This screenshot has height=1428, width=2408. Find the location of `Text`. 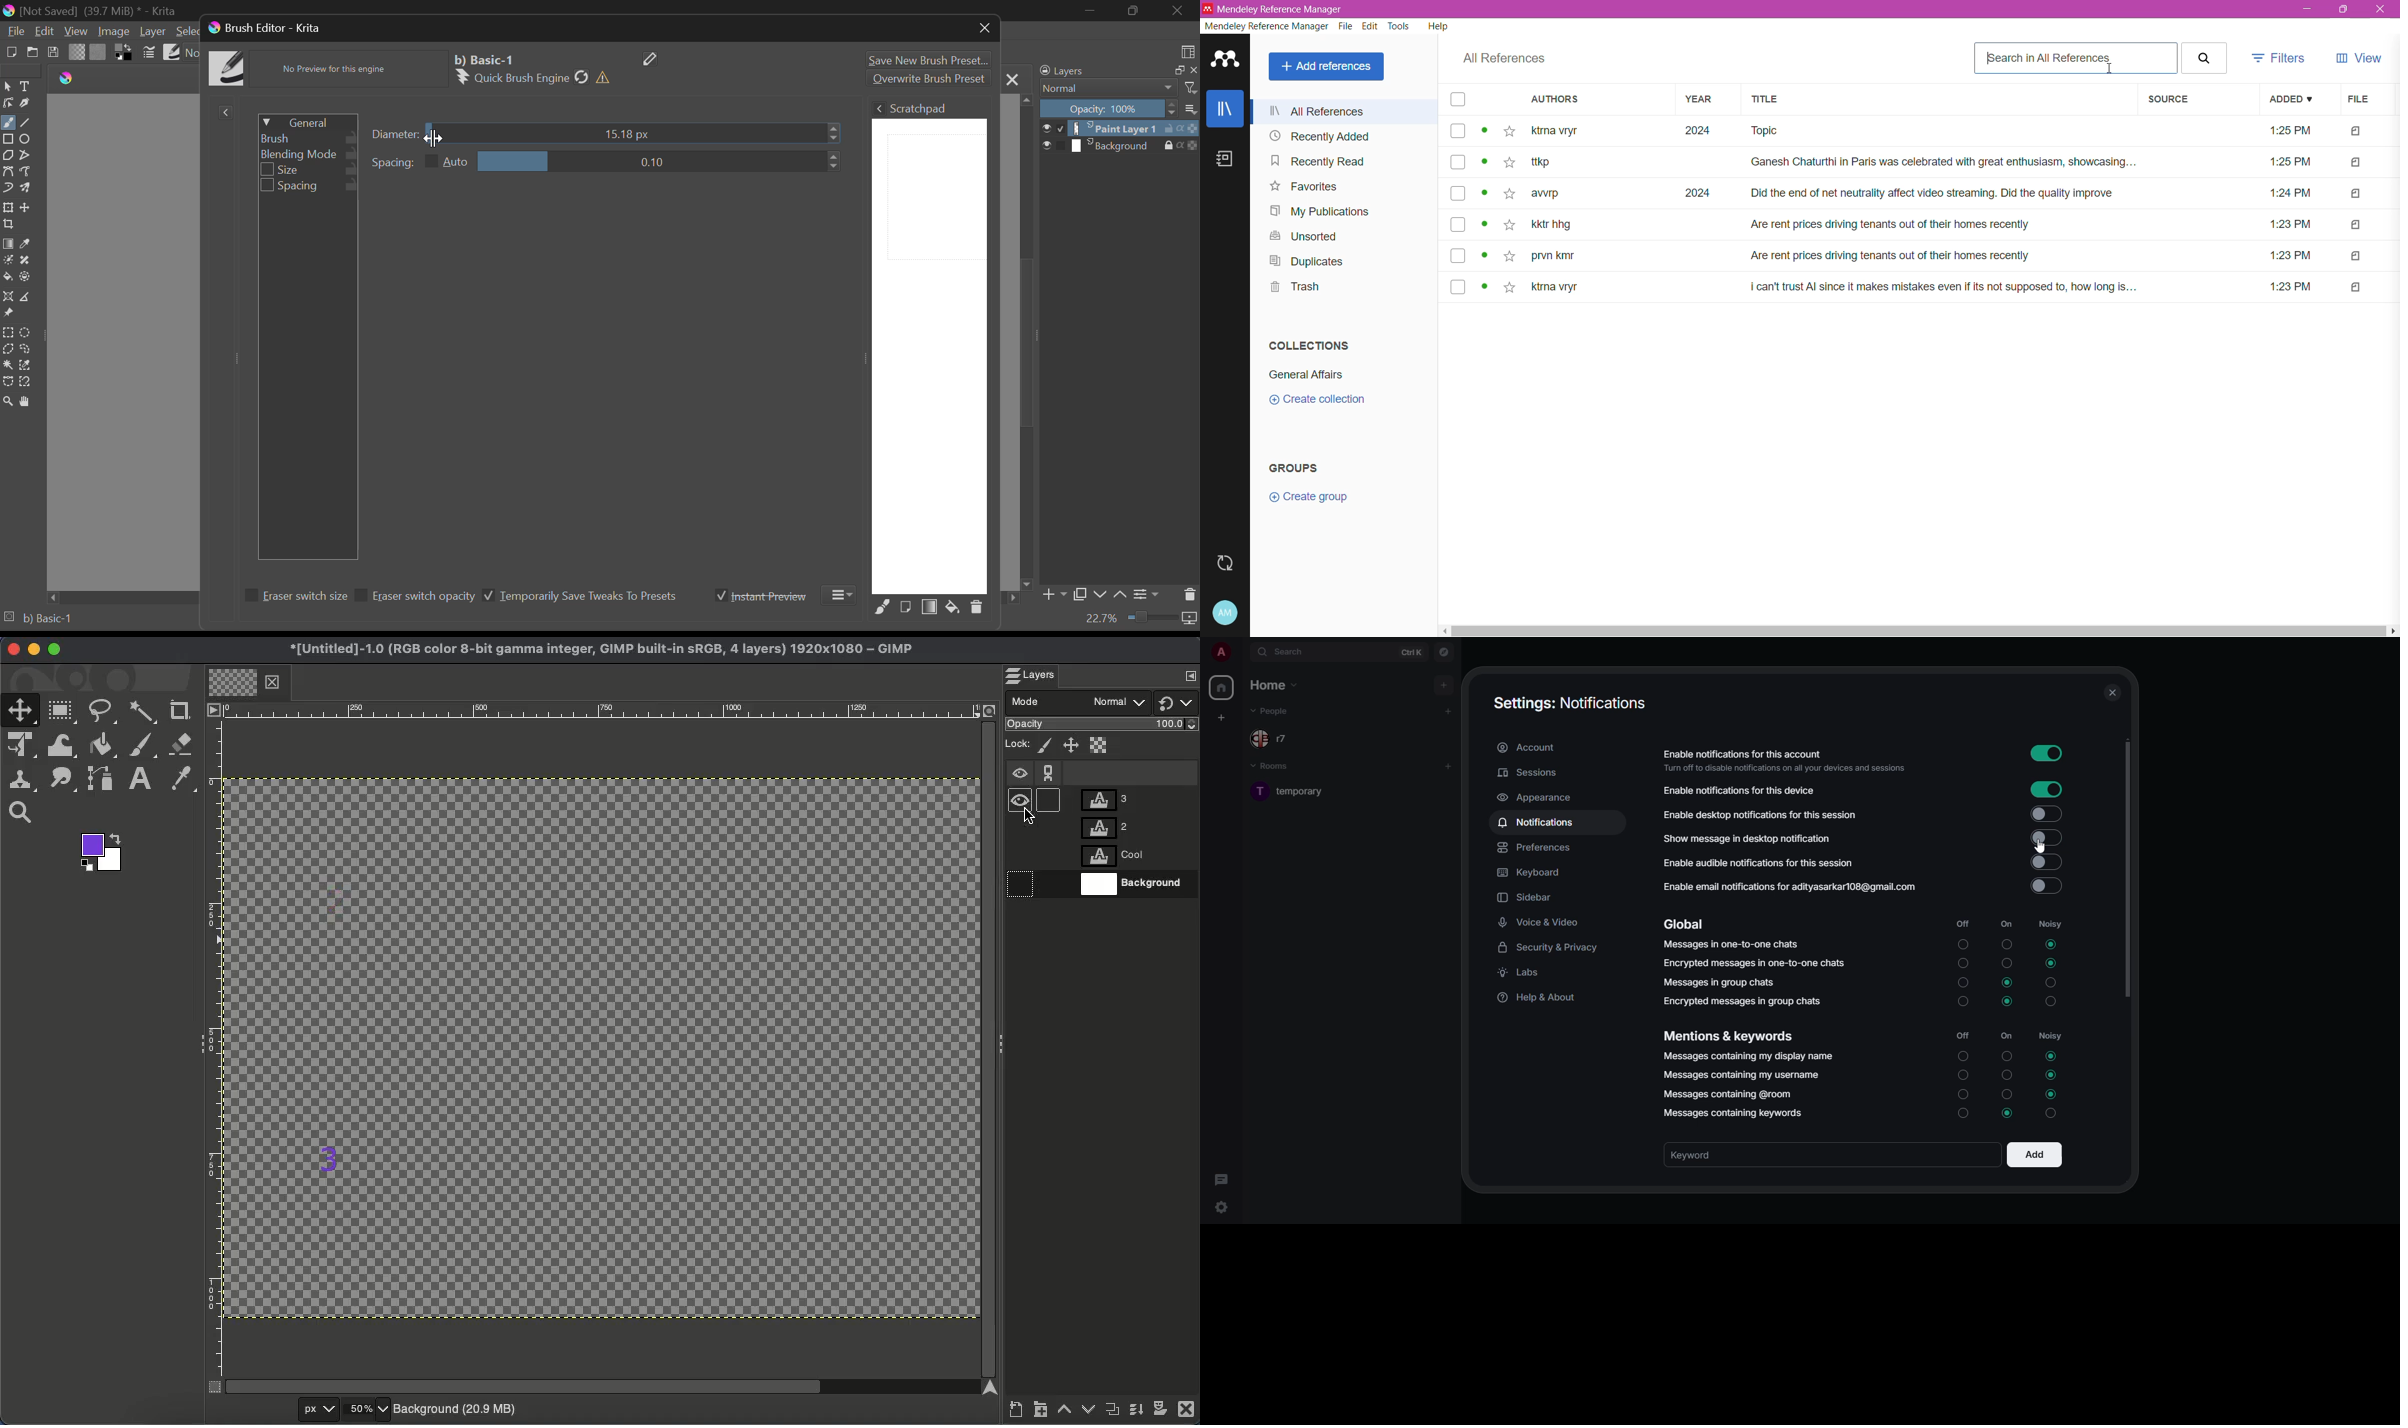

Text is located at coordinates (142, 778).